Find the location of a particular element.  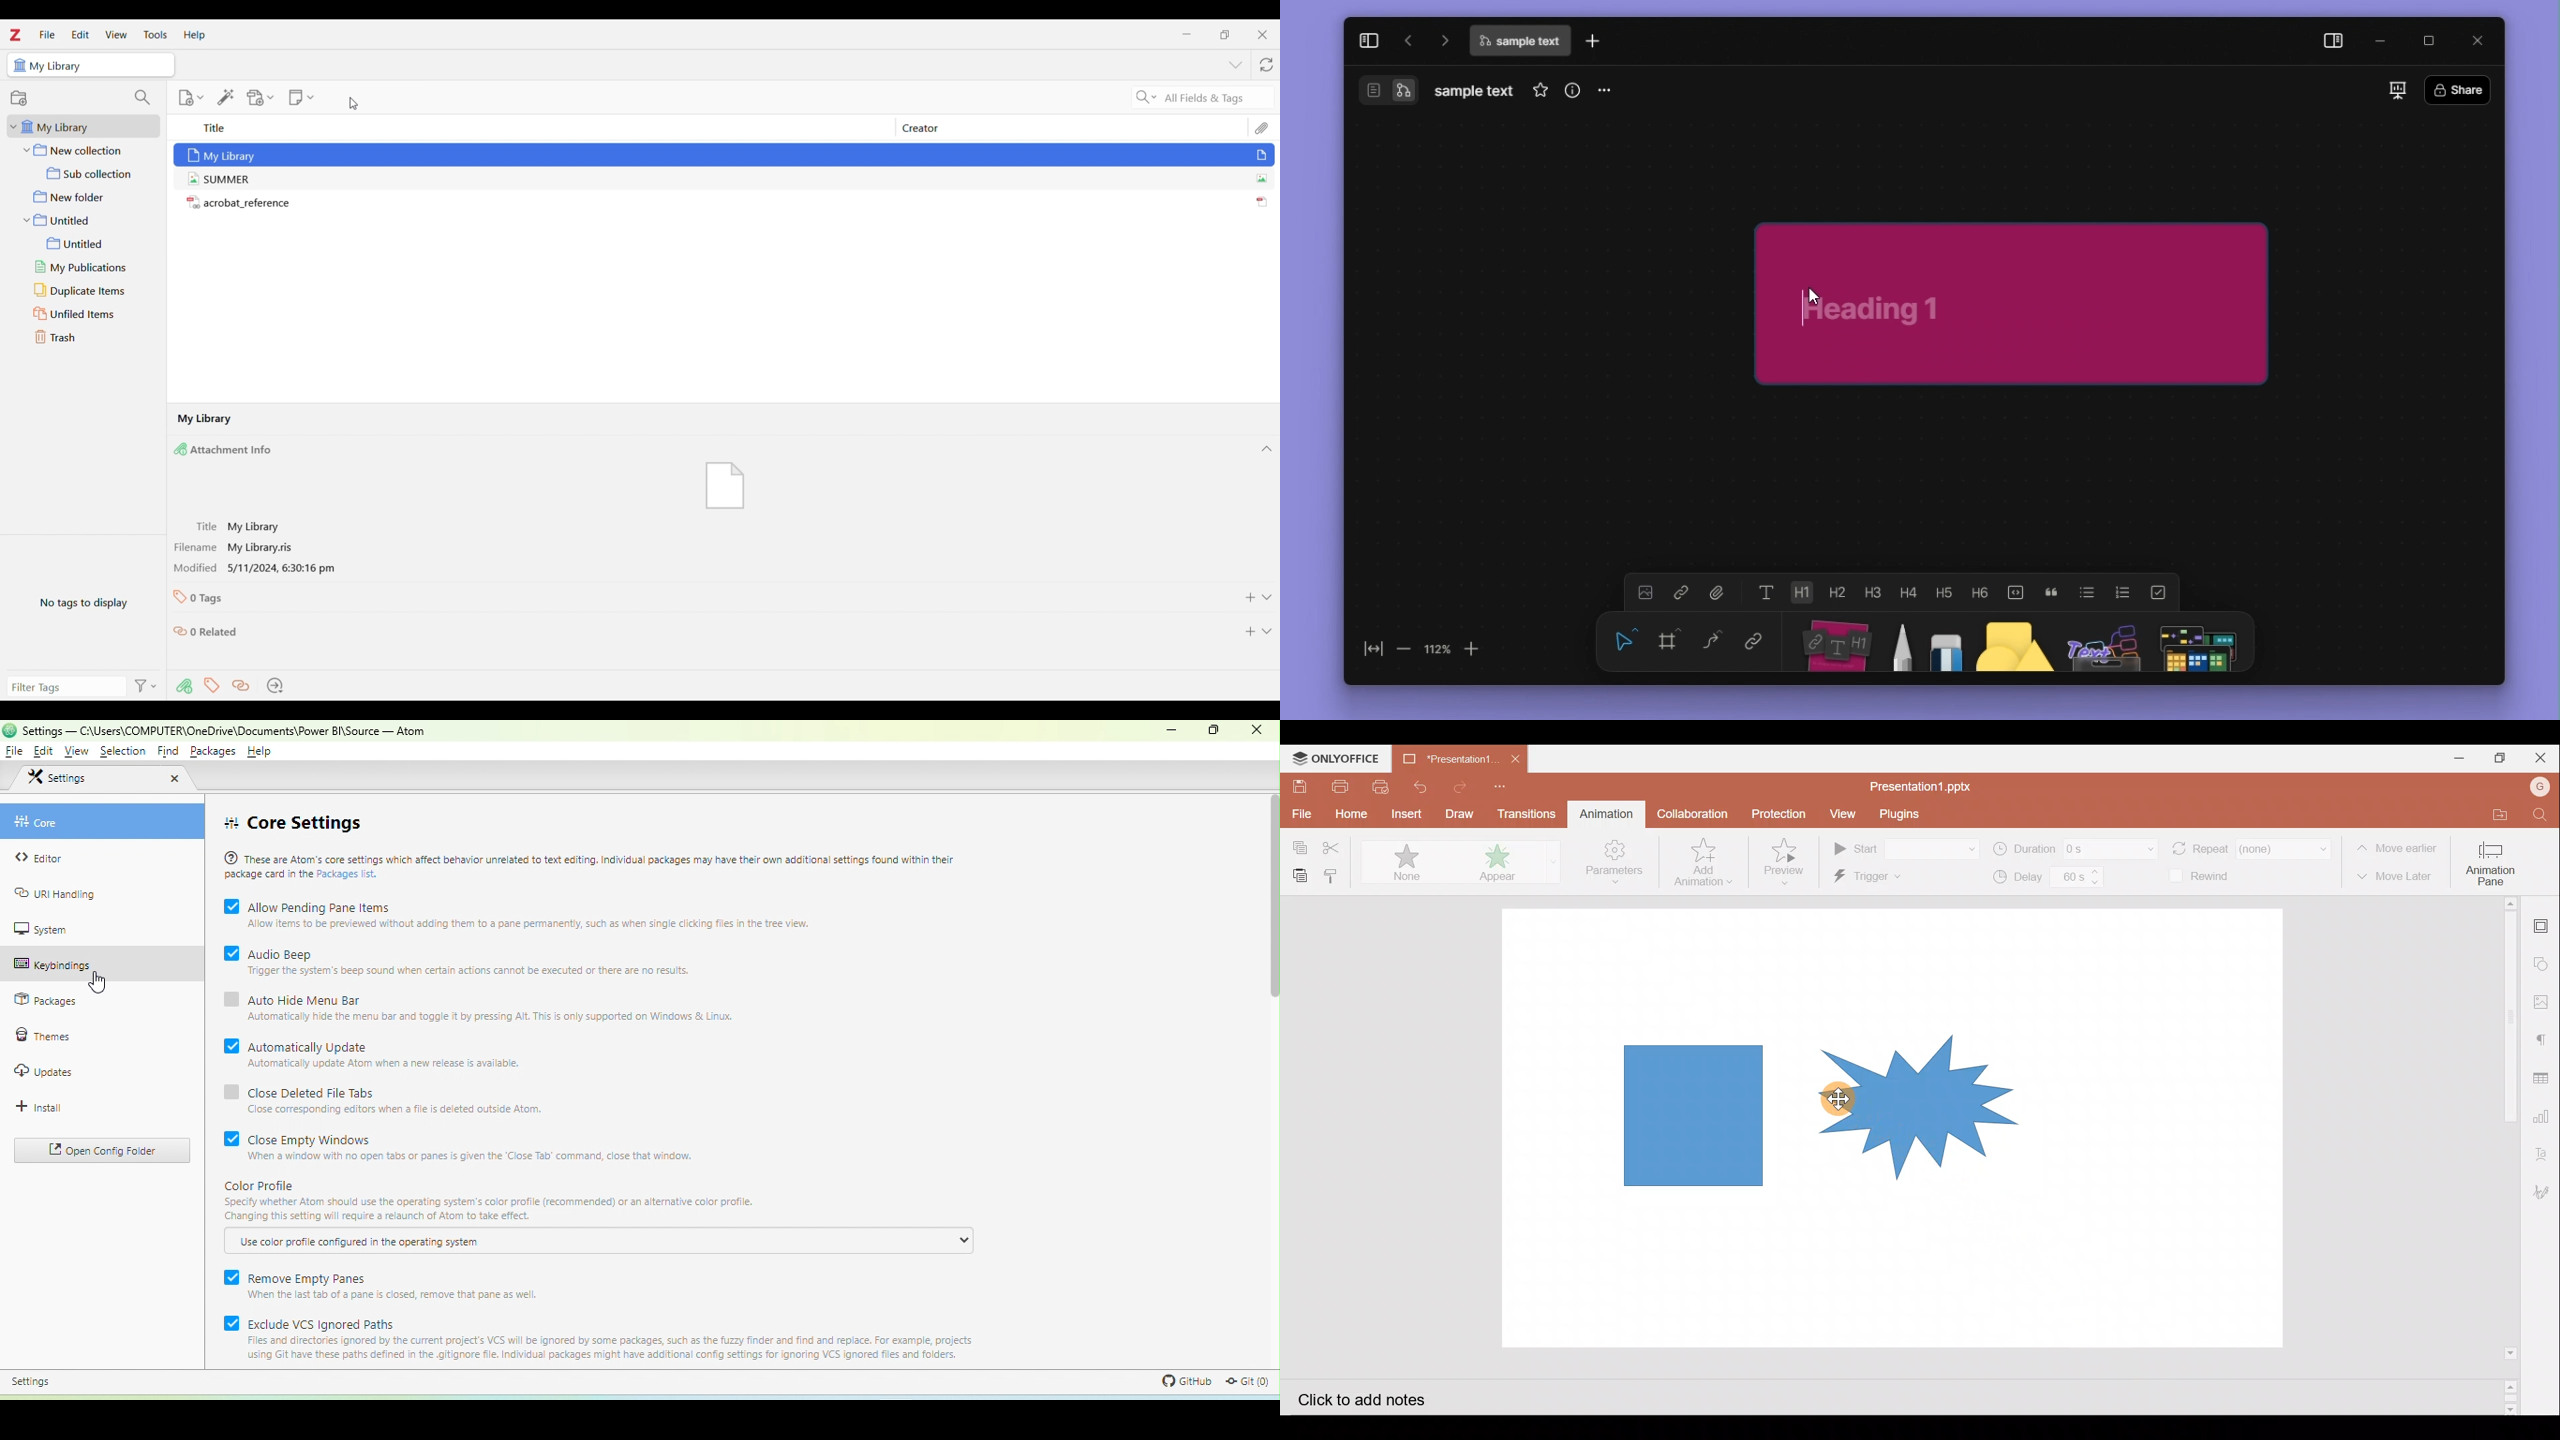

Table settings is located at coordinates (2544, 1078).